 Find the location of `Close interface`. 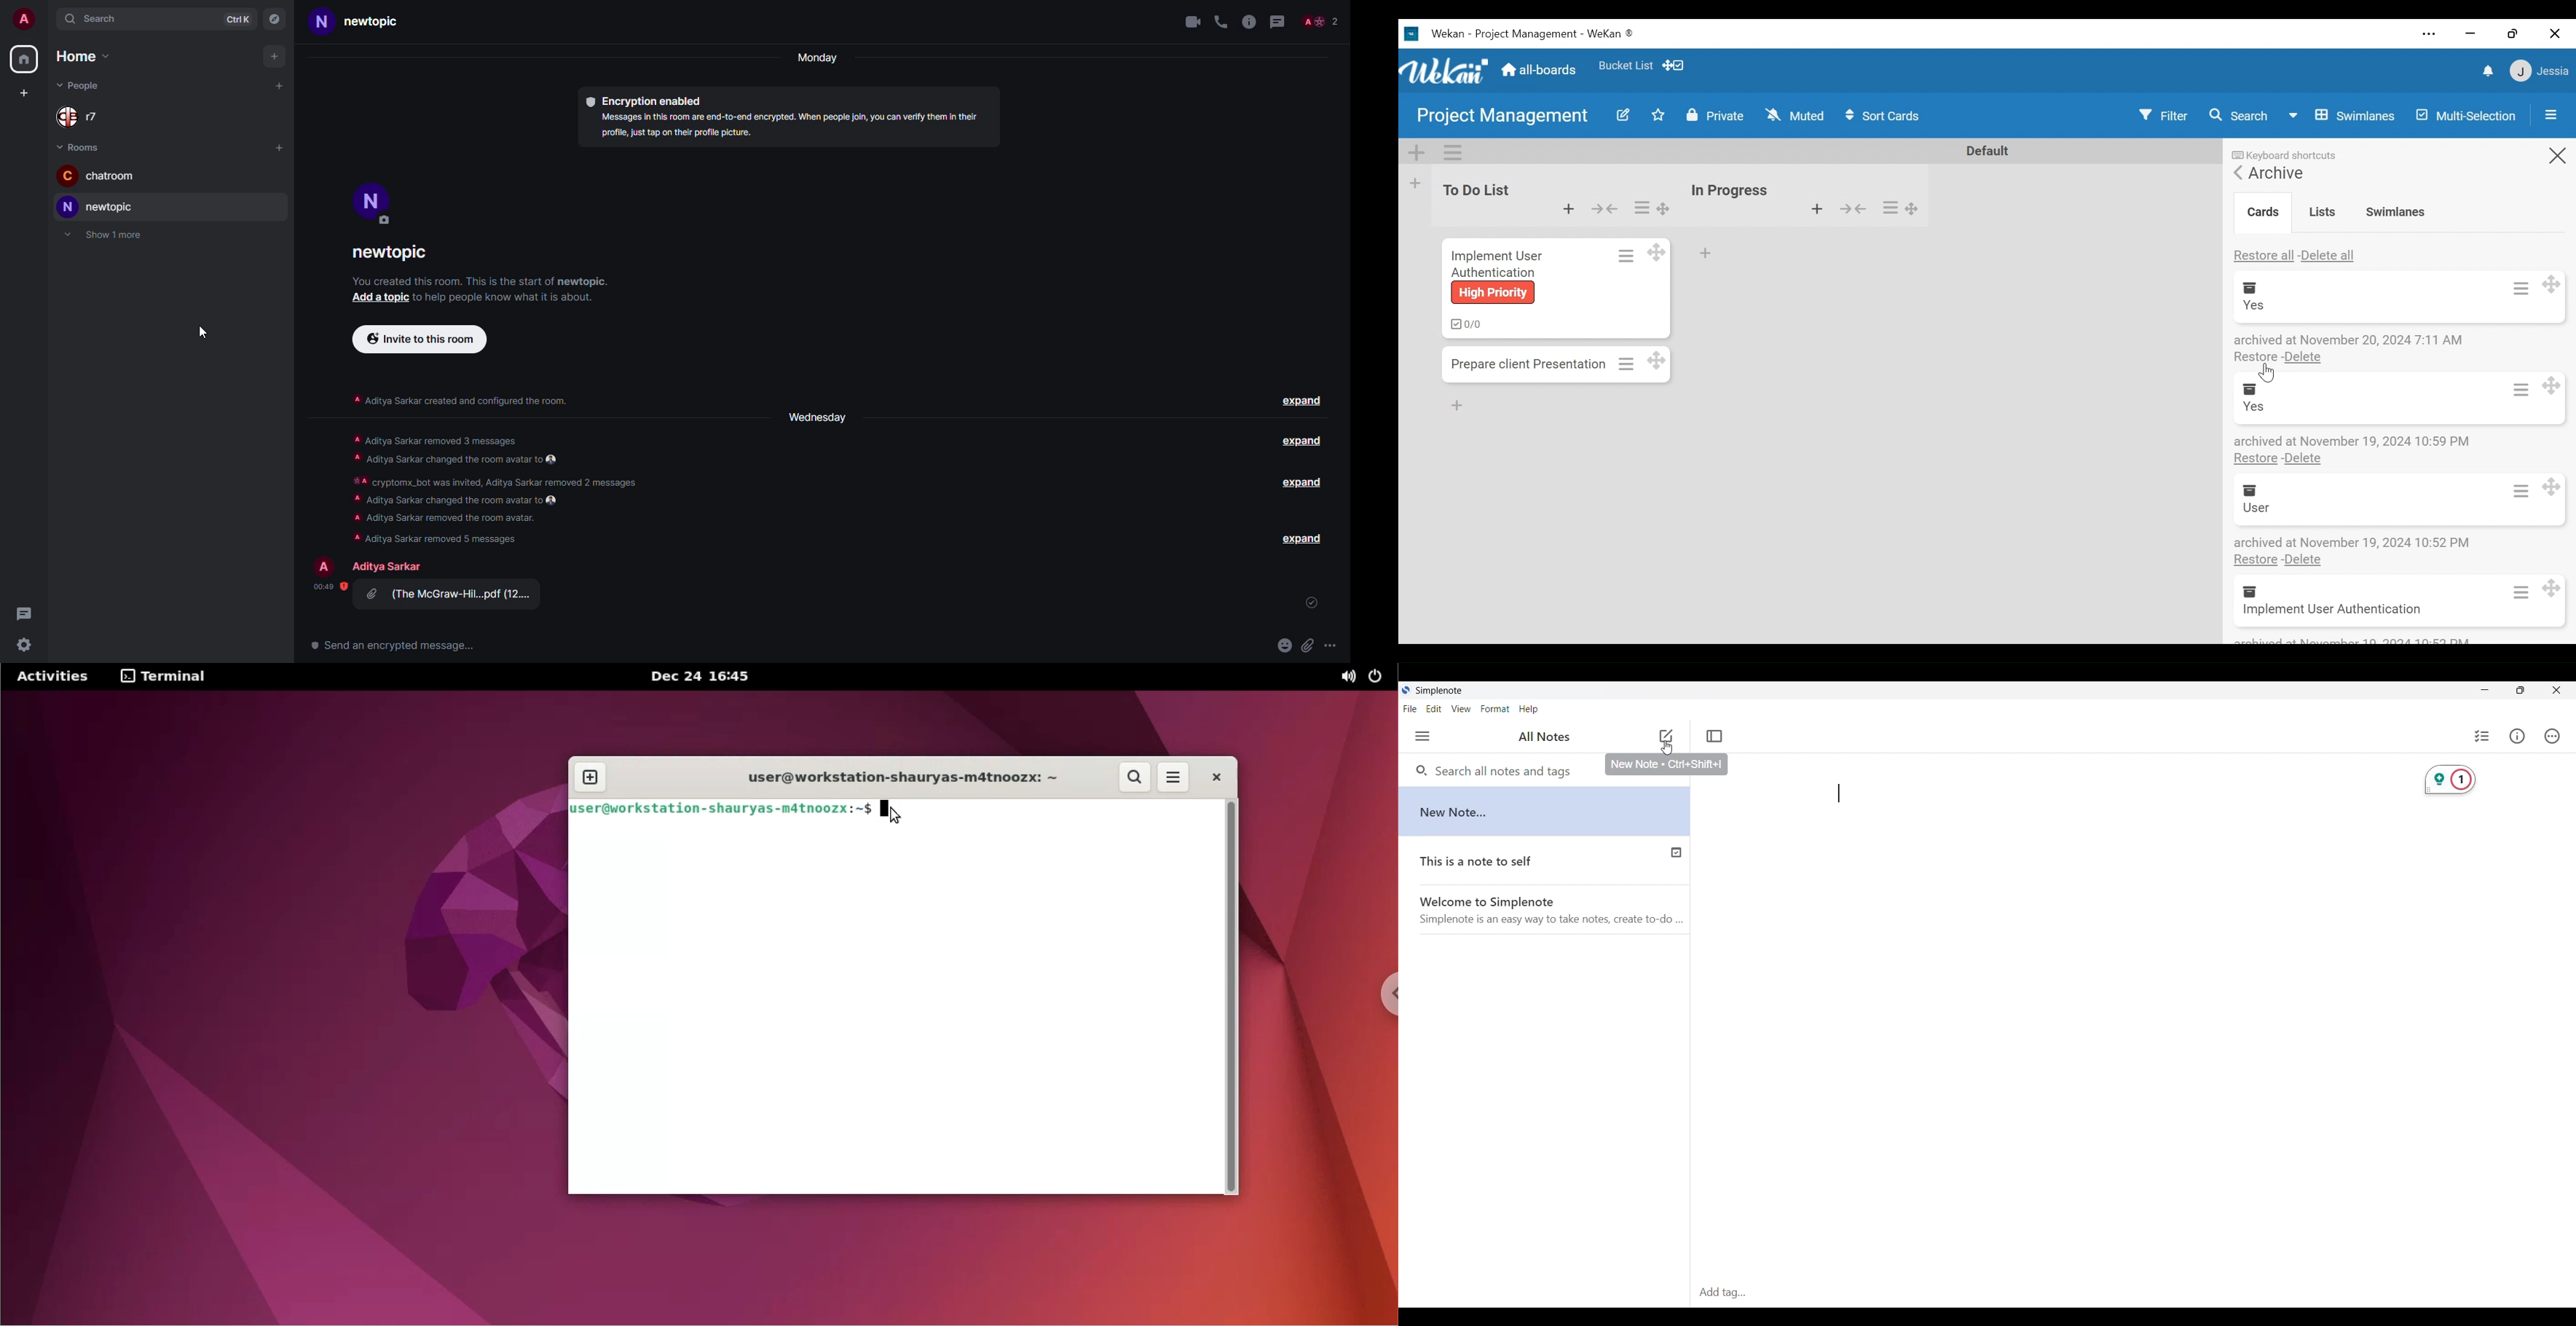

Close interface is located at coordinates (2557, 690).